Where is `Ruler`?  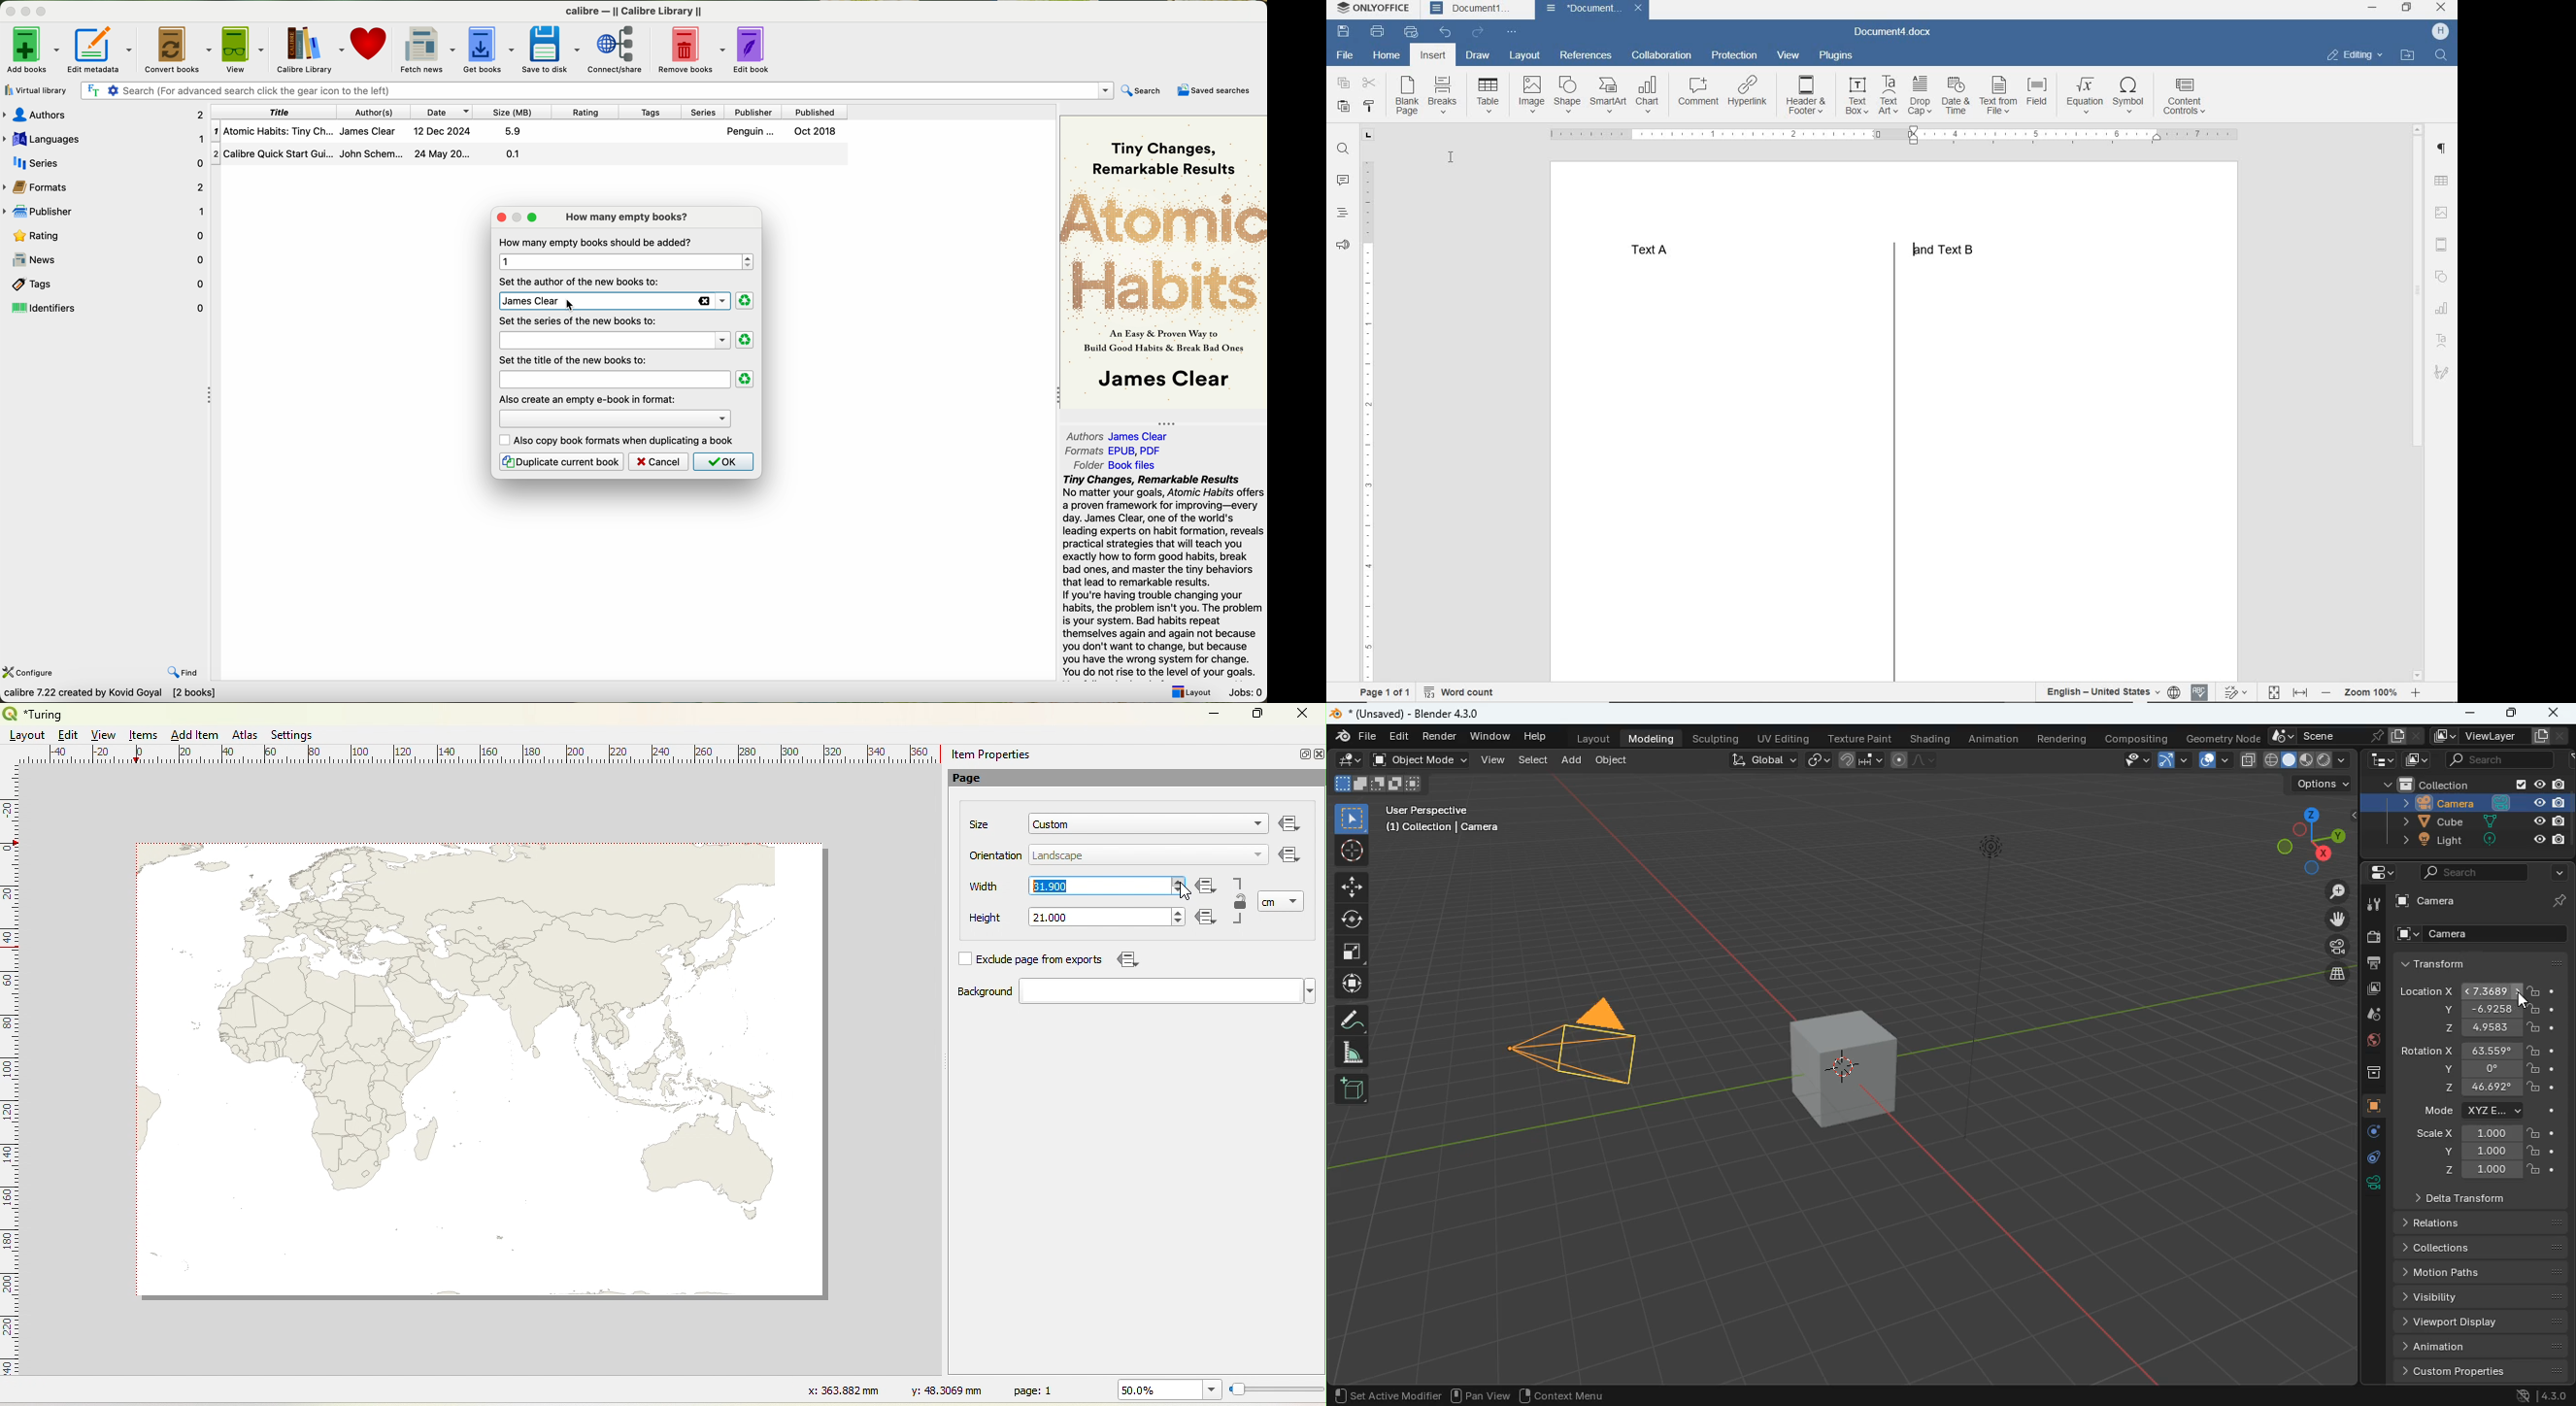 Ruler is located at coordinates (11, 1083).